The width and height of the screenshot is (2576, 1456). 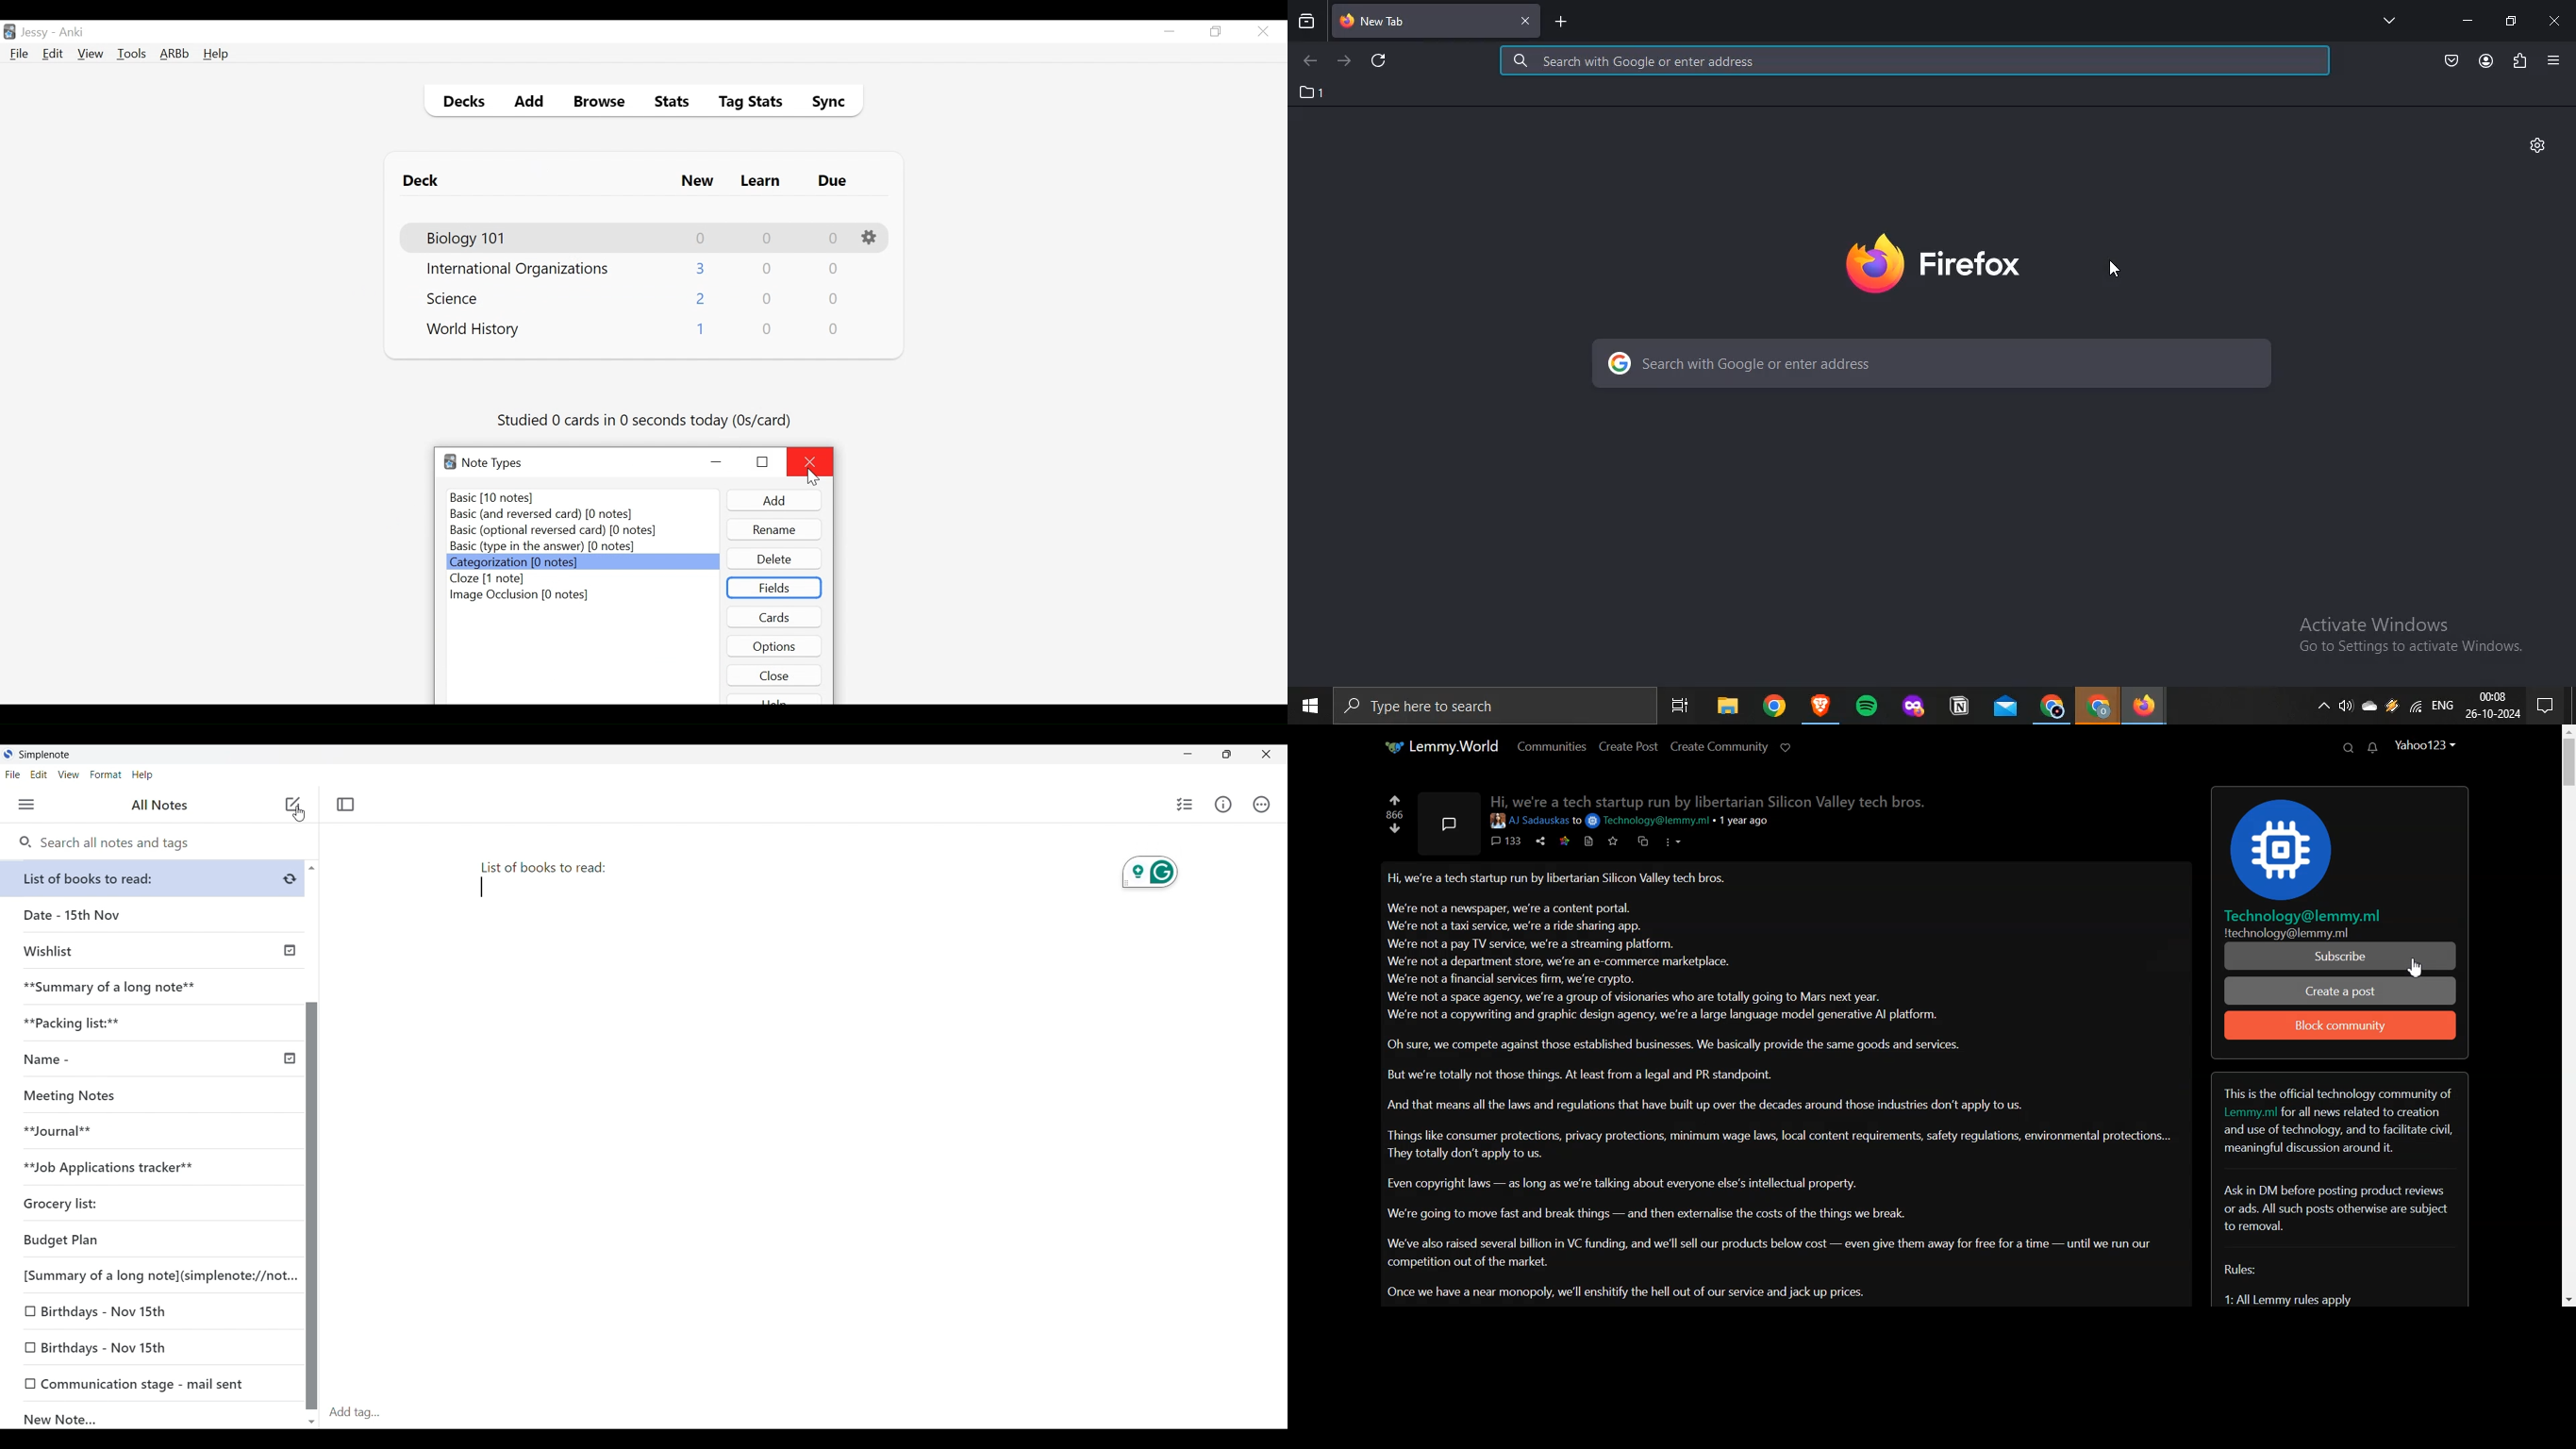 What do you see at coordinates (148, 1132) in the screenshot?
I see `**Journal**` at bounding box center [148, 1132].